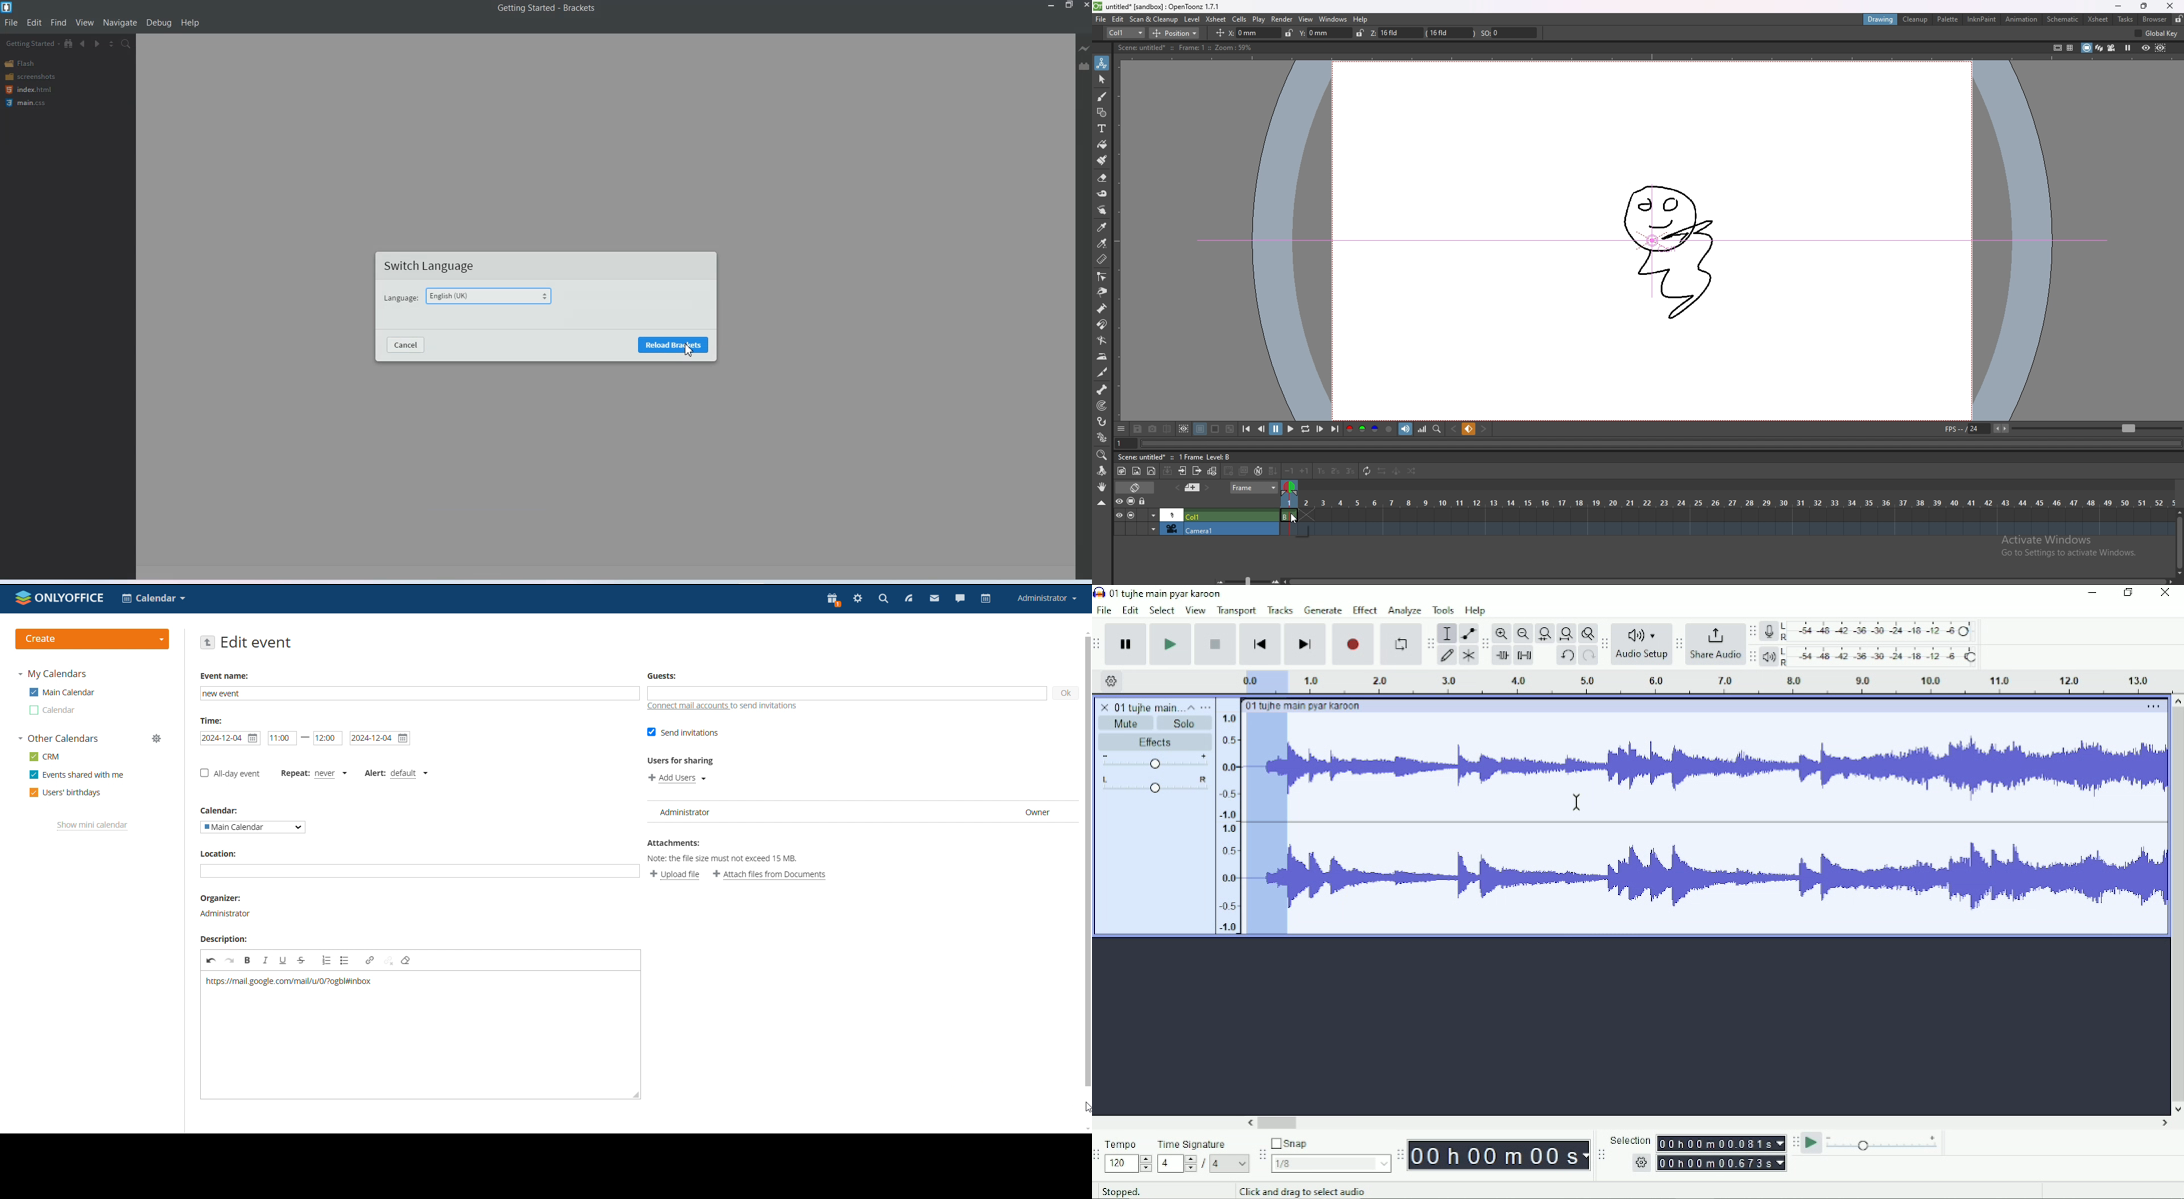  I want to click on iron, so click(1103, 357).